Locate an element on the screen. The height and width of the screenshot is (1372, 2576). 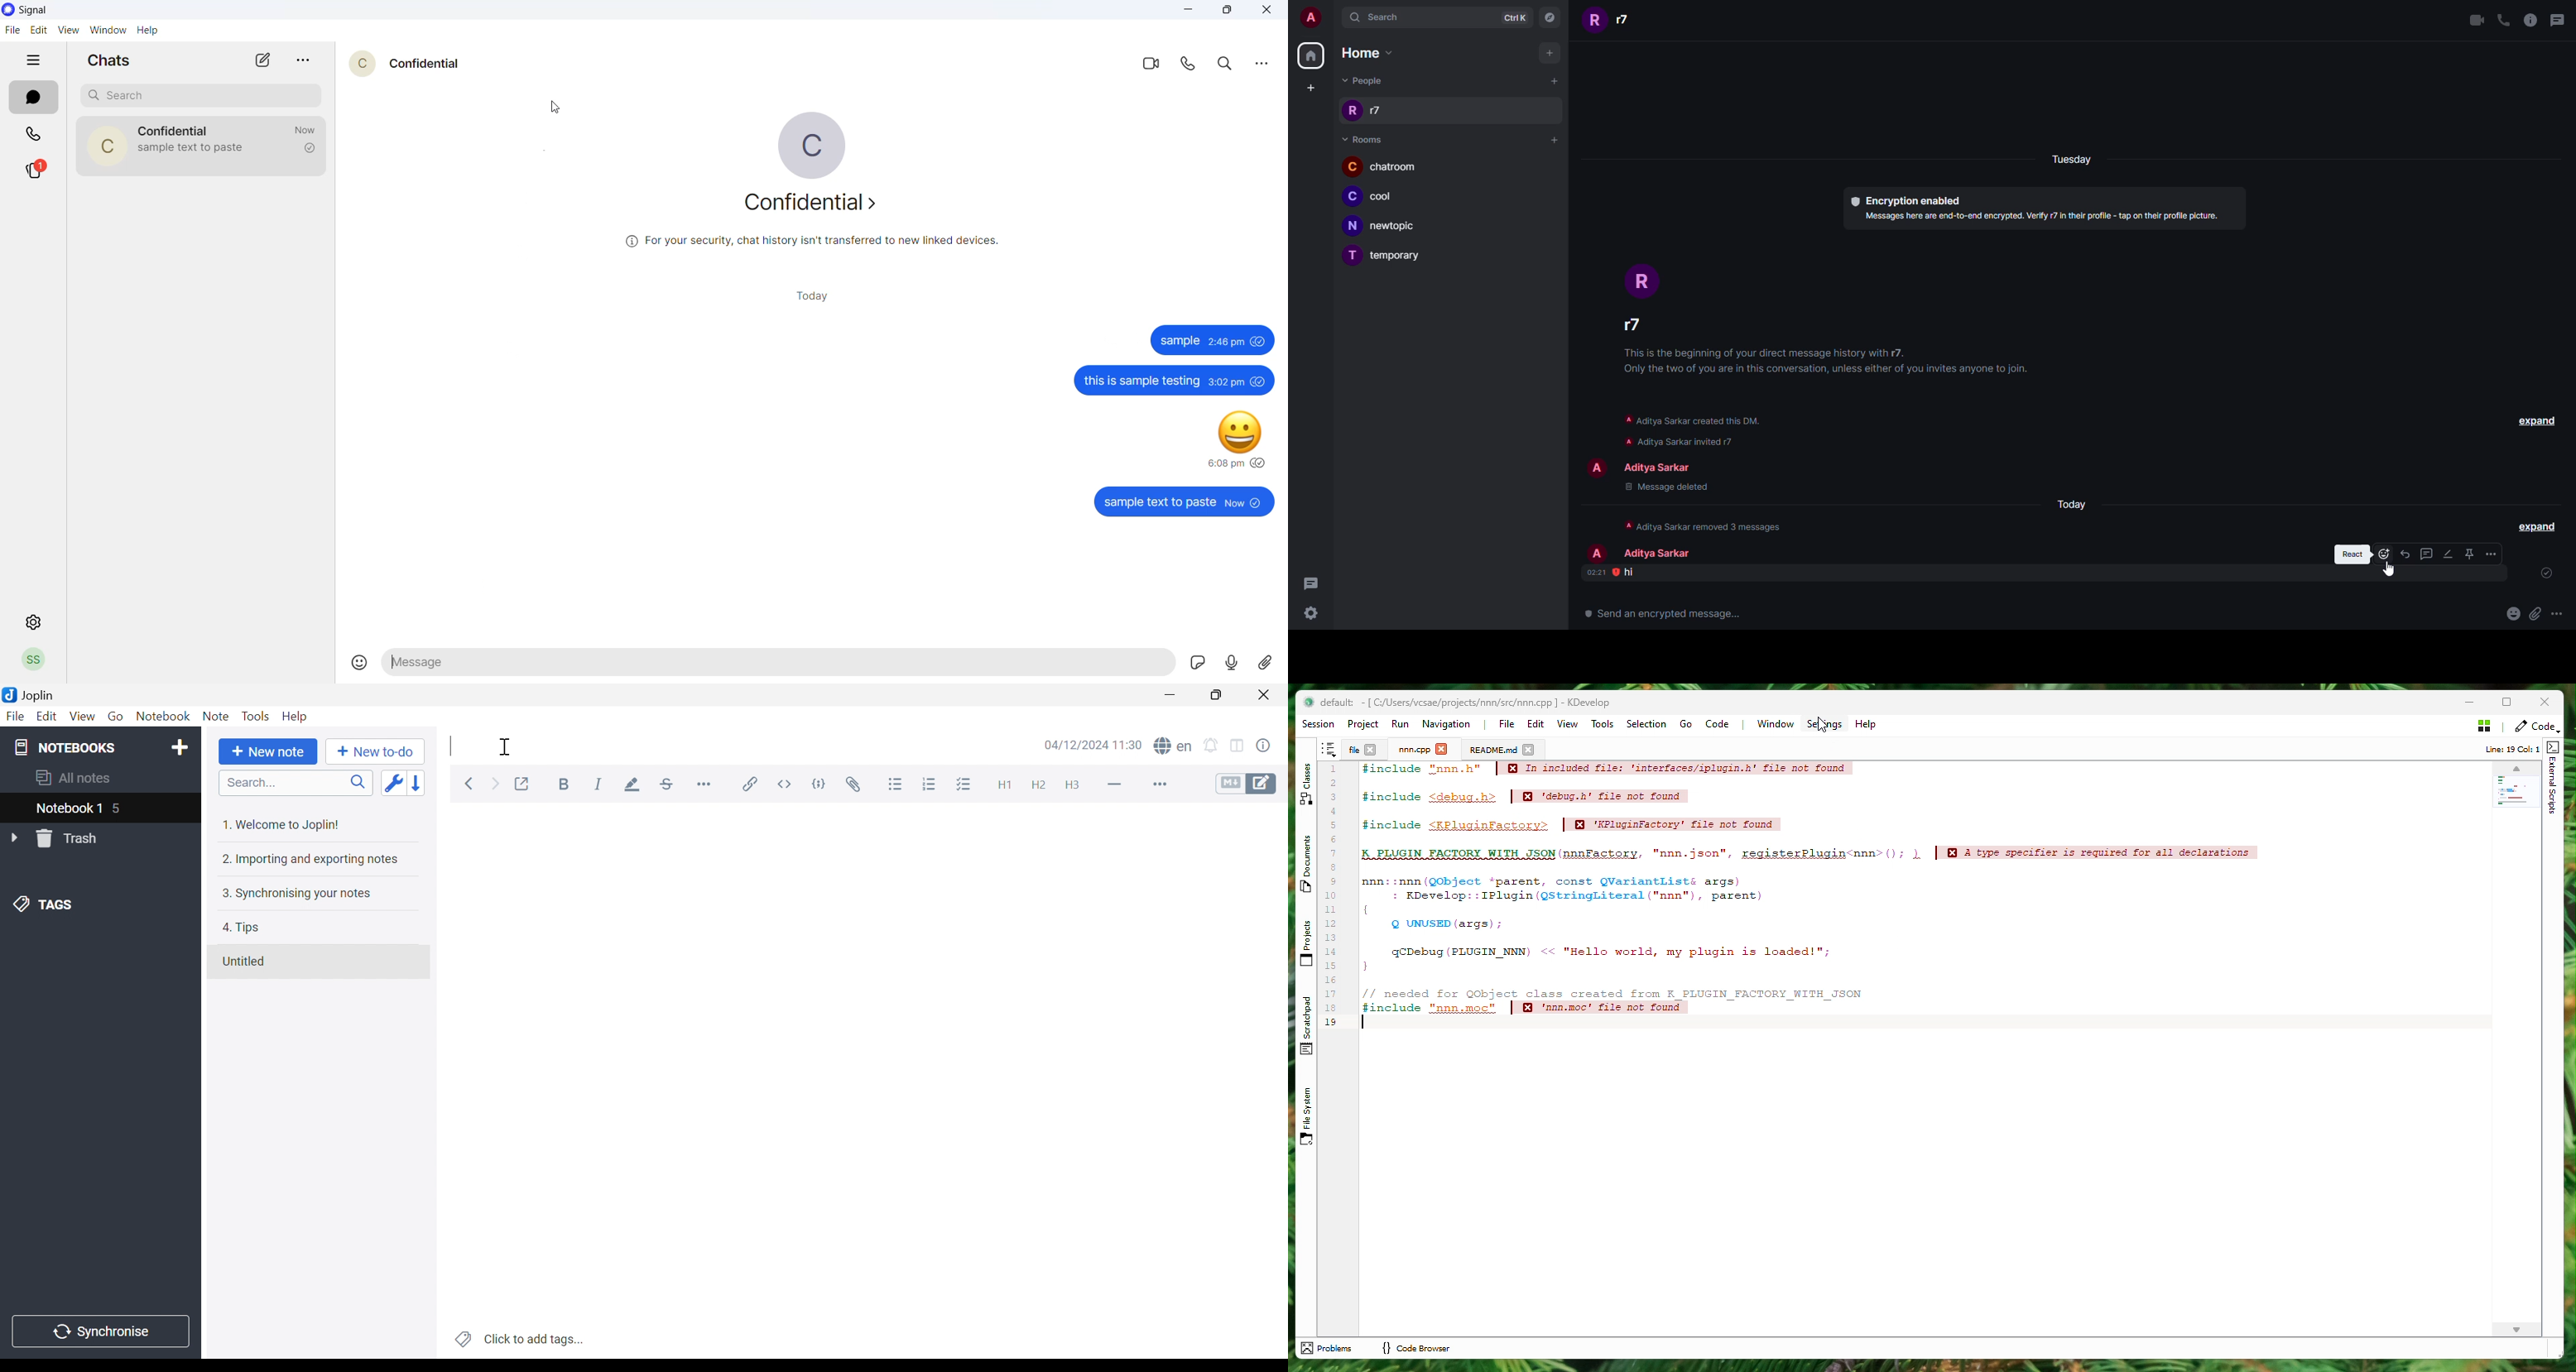
pin is located at coordinates (2470, 555).